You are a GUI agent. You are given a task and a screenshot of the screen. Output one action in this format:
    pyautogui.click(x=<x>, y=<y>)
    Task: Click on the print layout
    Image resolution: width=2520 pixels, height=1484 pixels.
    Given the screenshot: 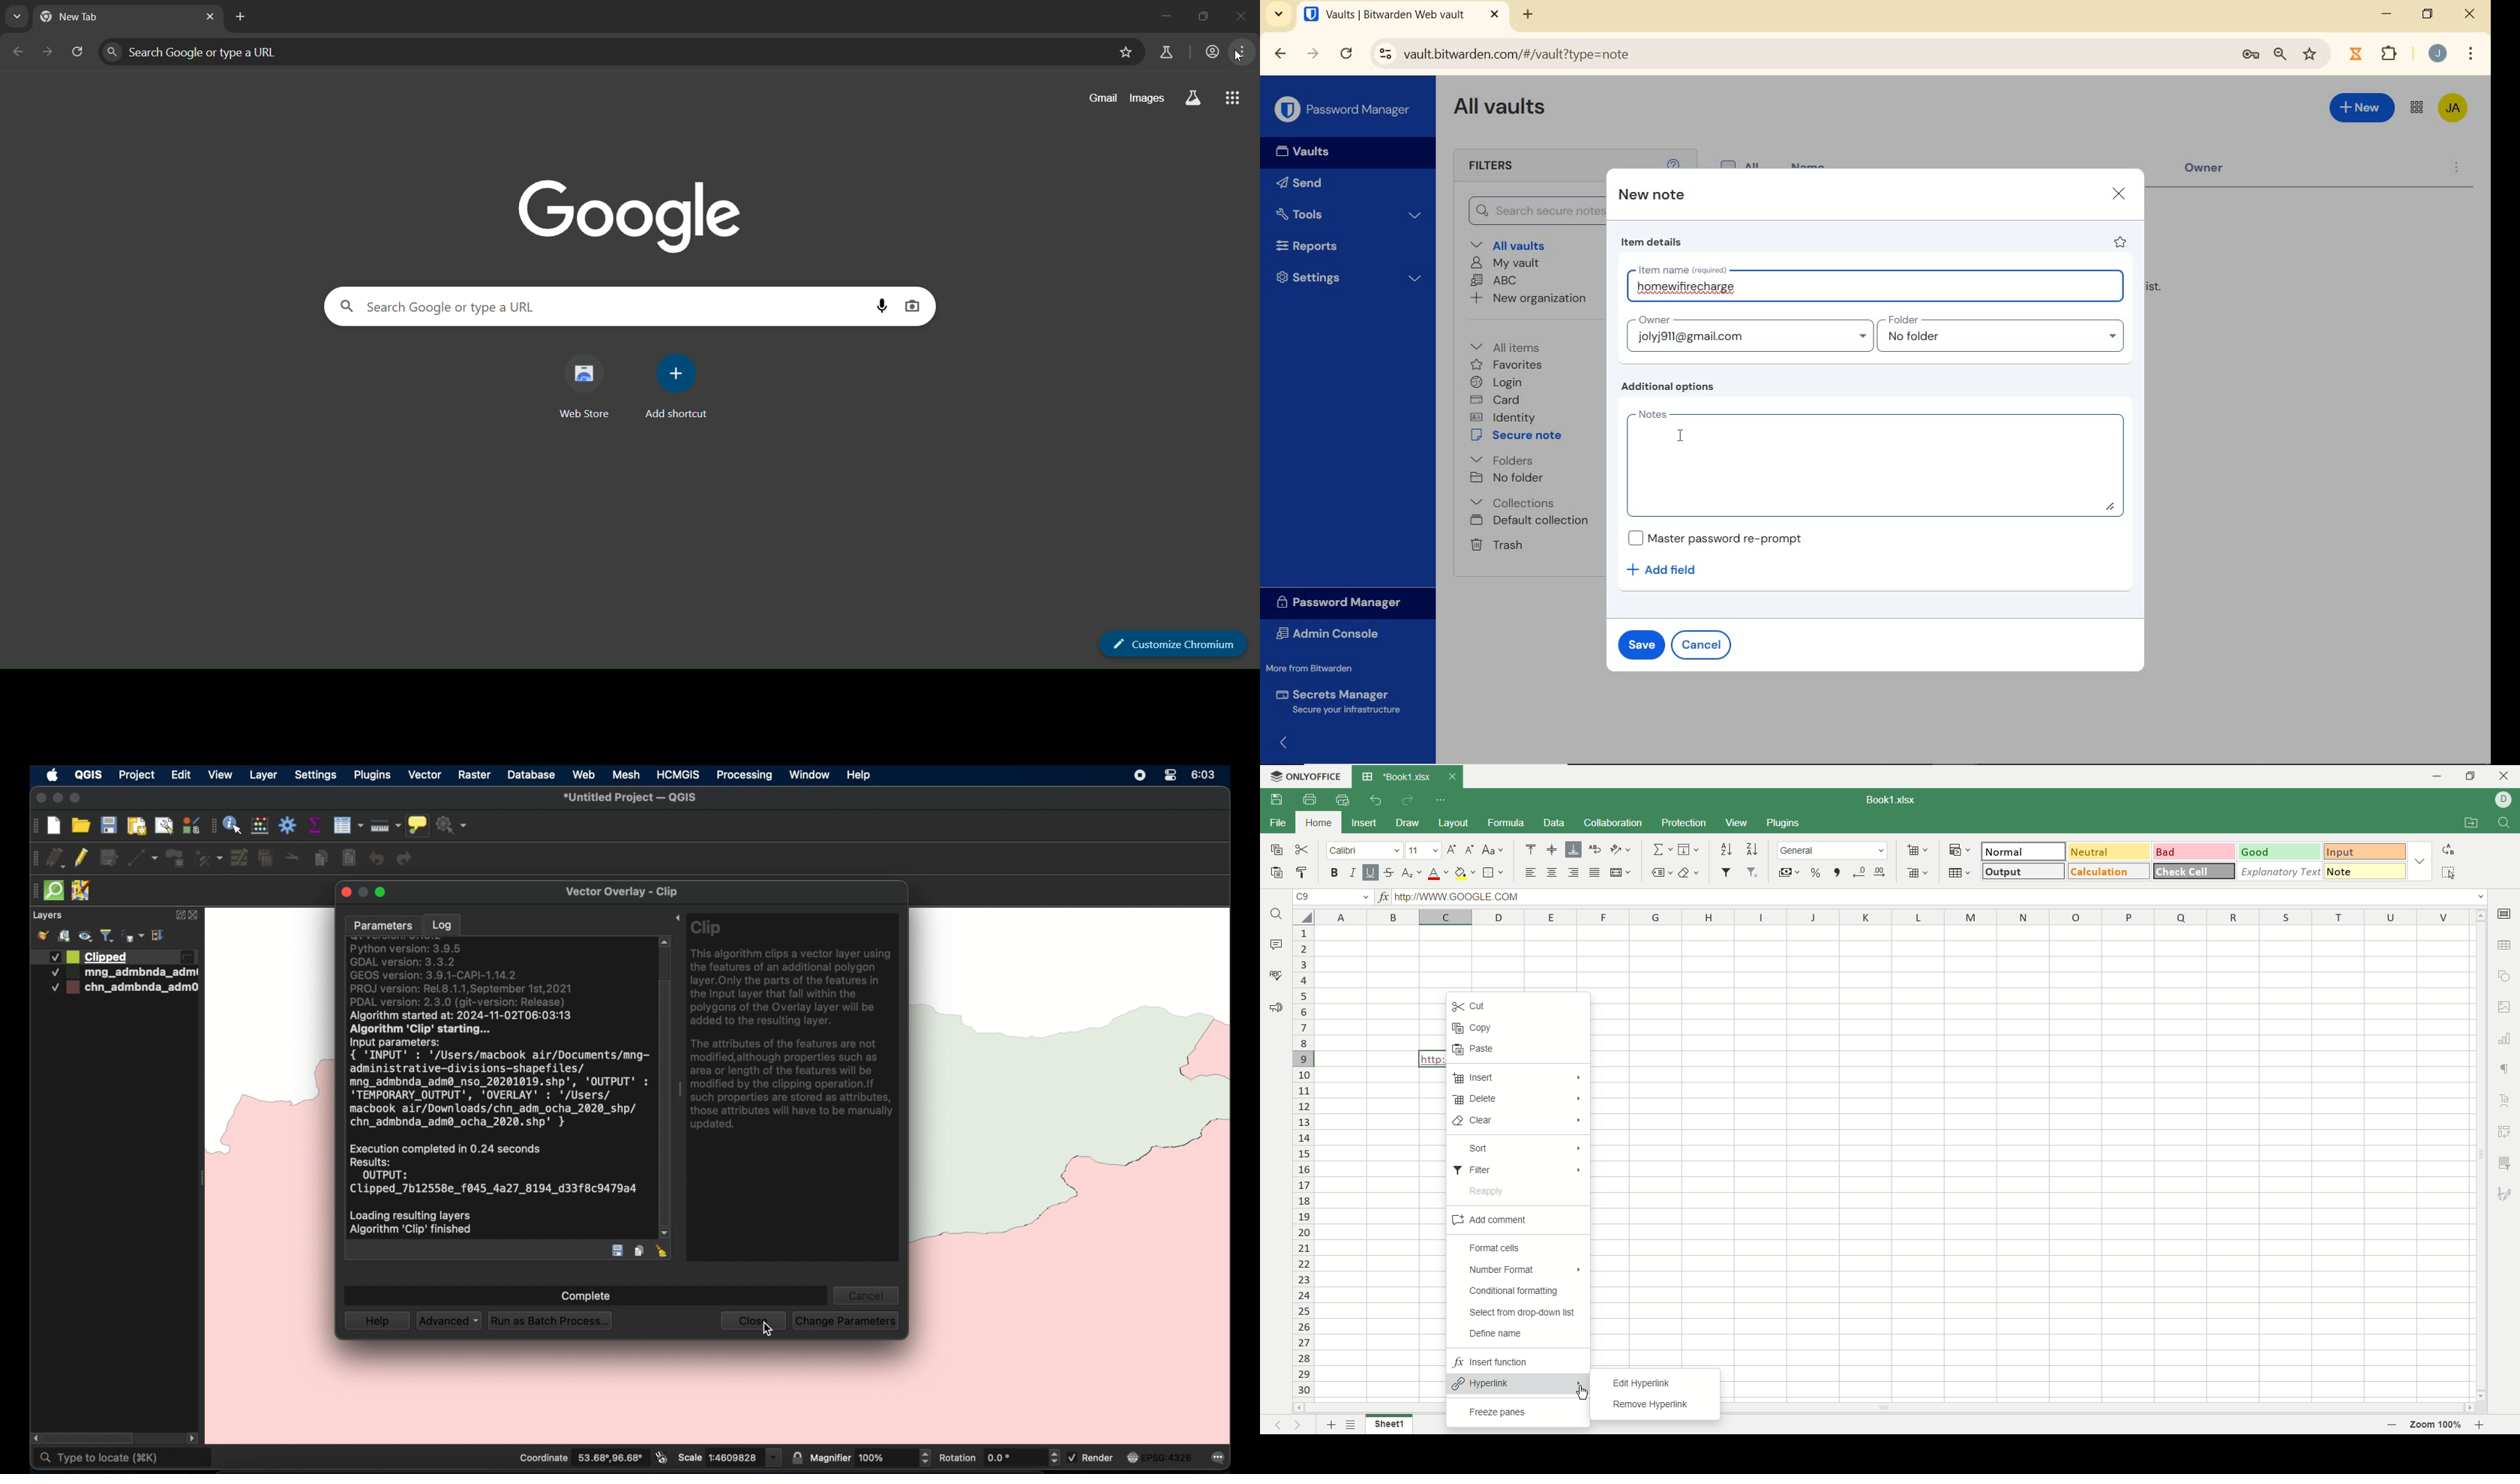 What is the action you would take?
    pyautogui.click(x=136, y=827)
    